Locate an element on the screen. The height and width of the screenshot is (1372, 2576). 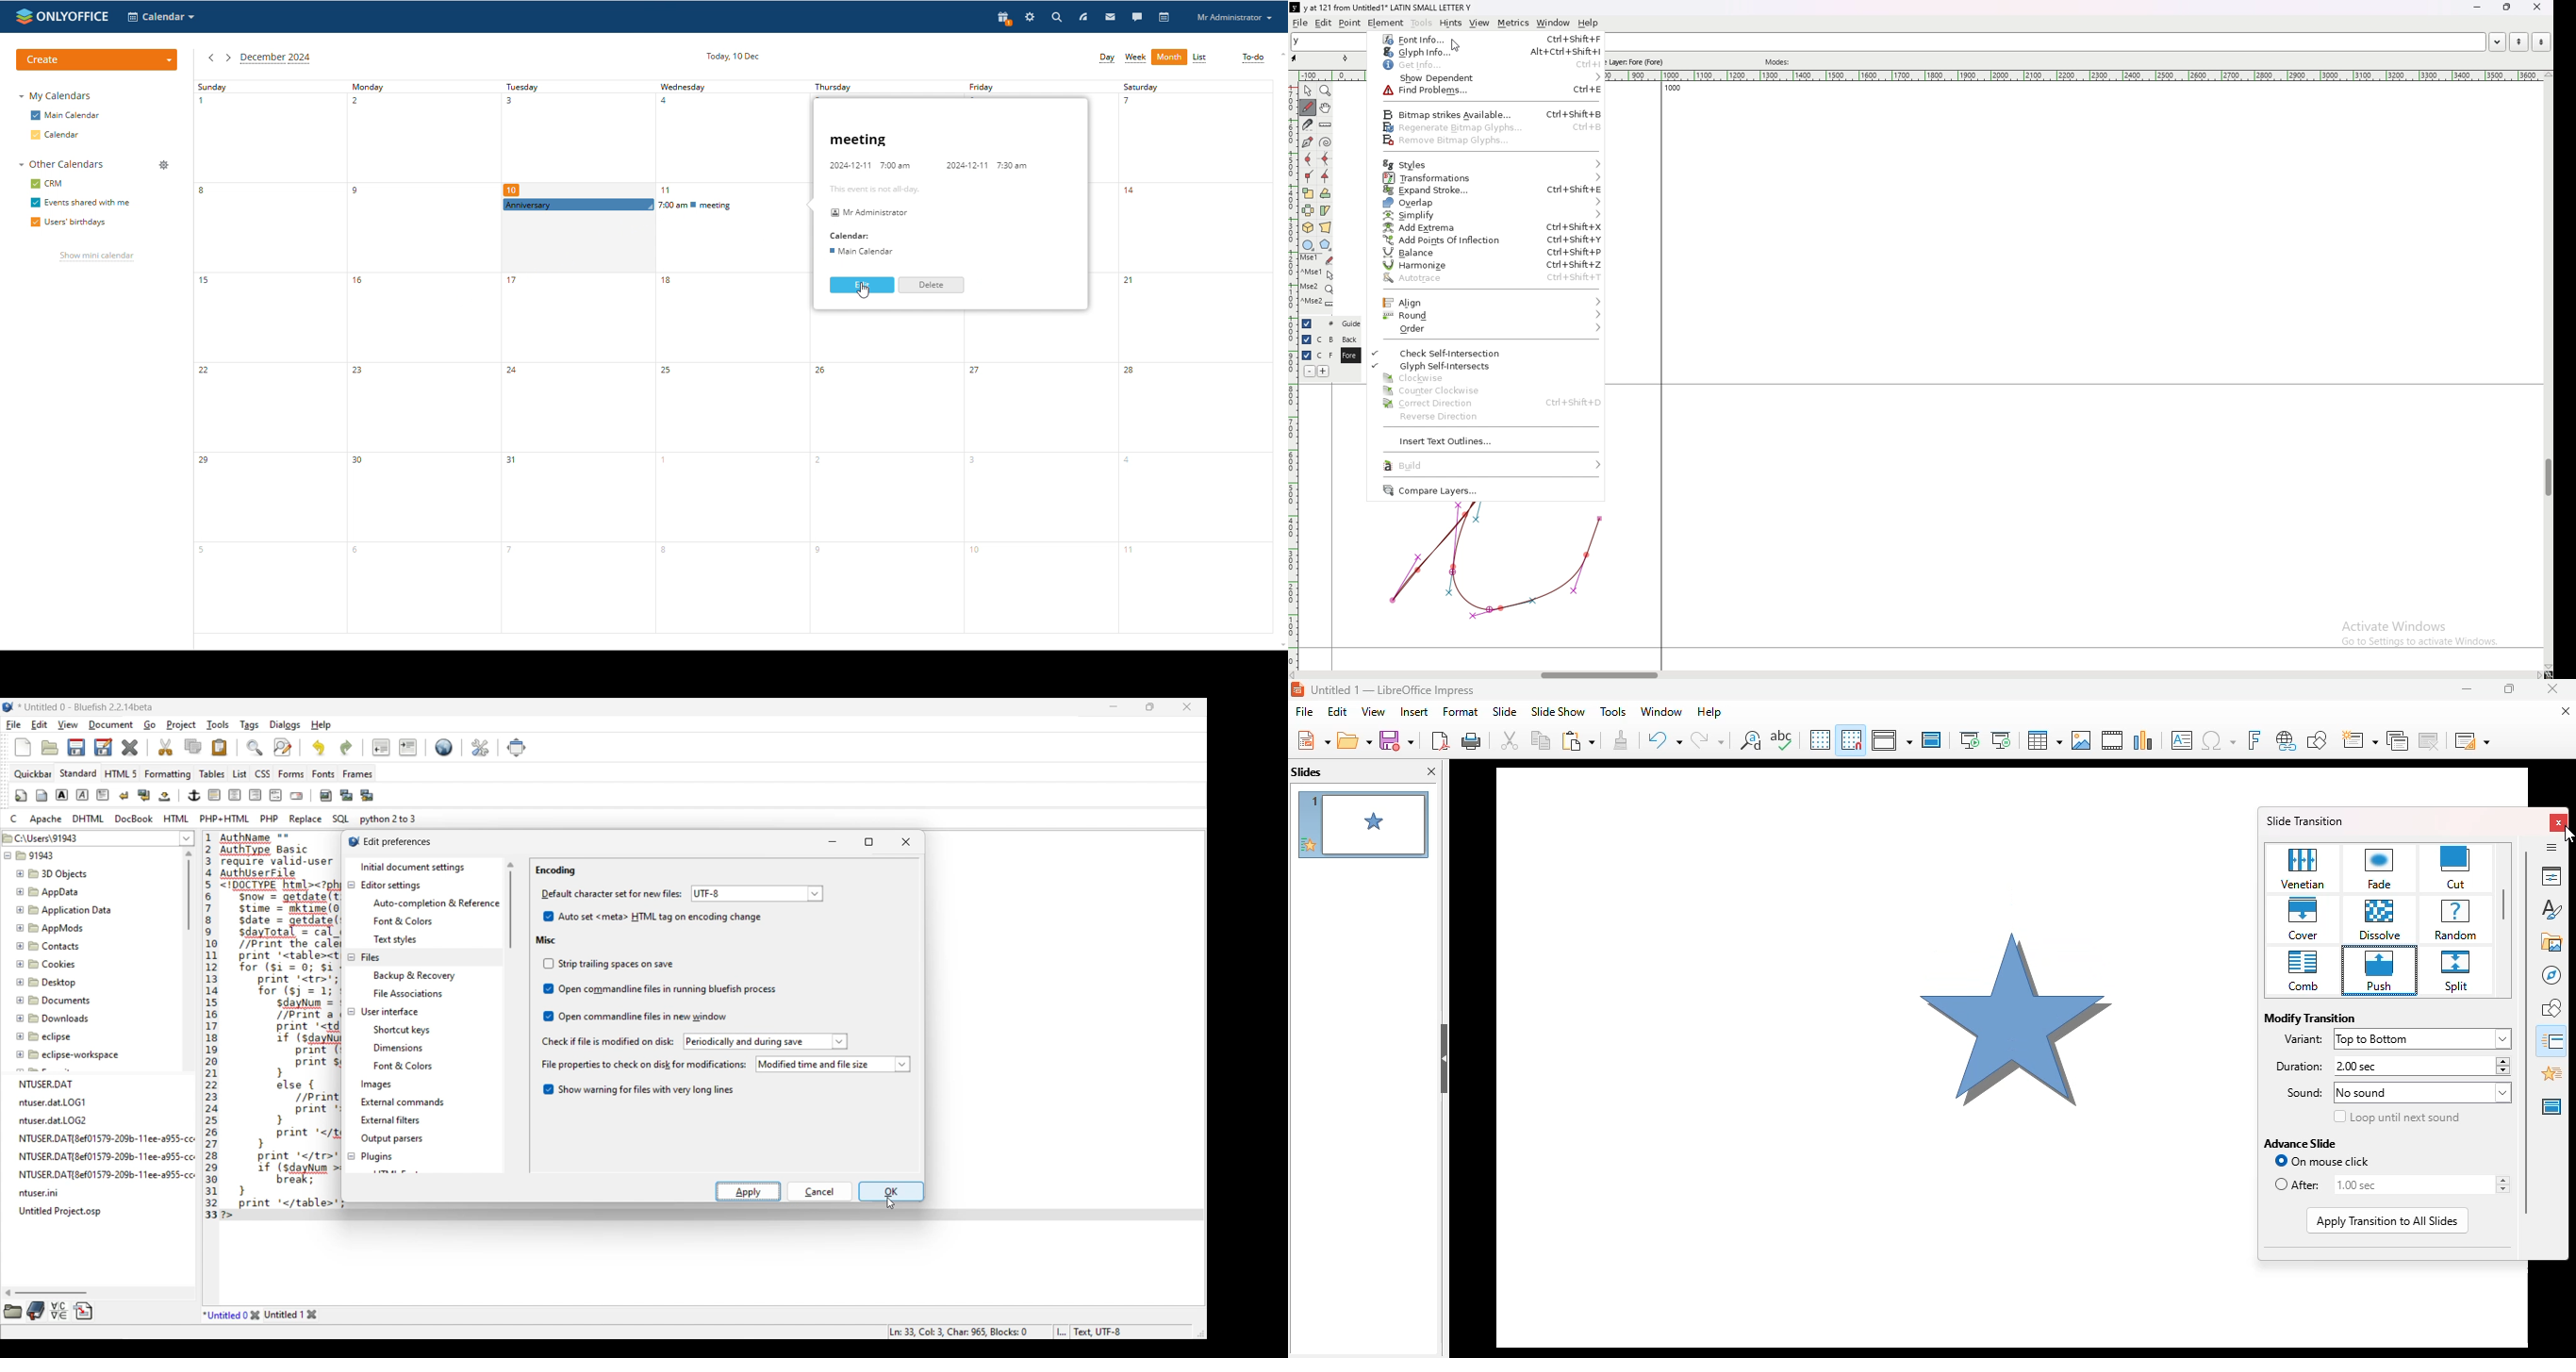
maximize is located at coordinates (2508, 688).